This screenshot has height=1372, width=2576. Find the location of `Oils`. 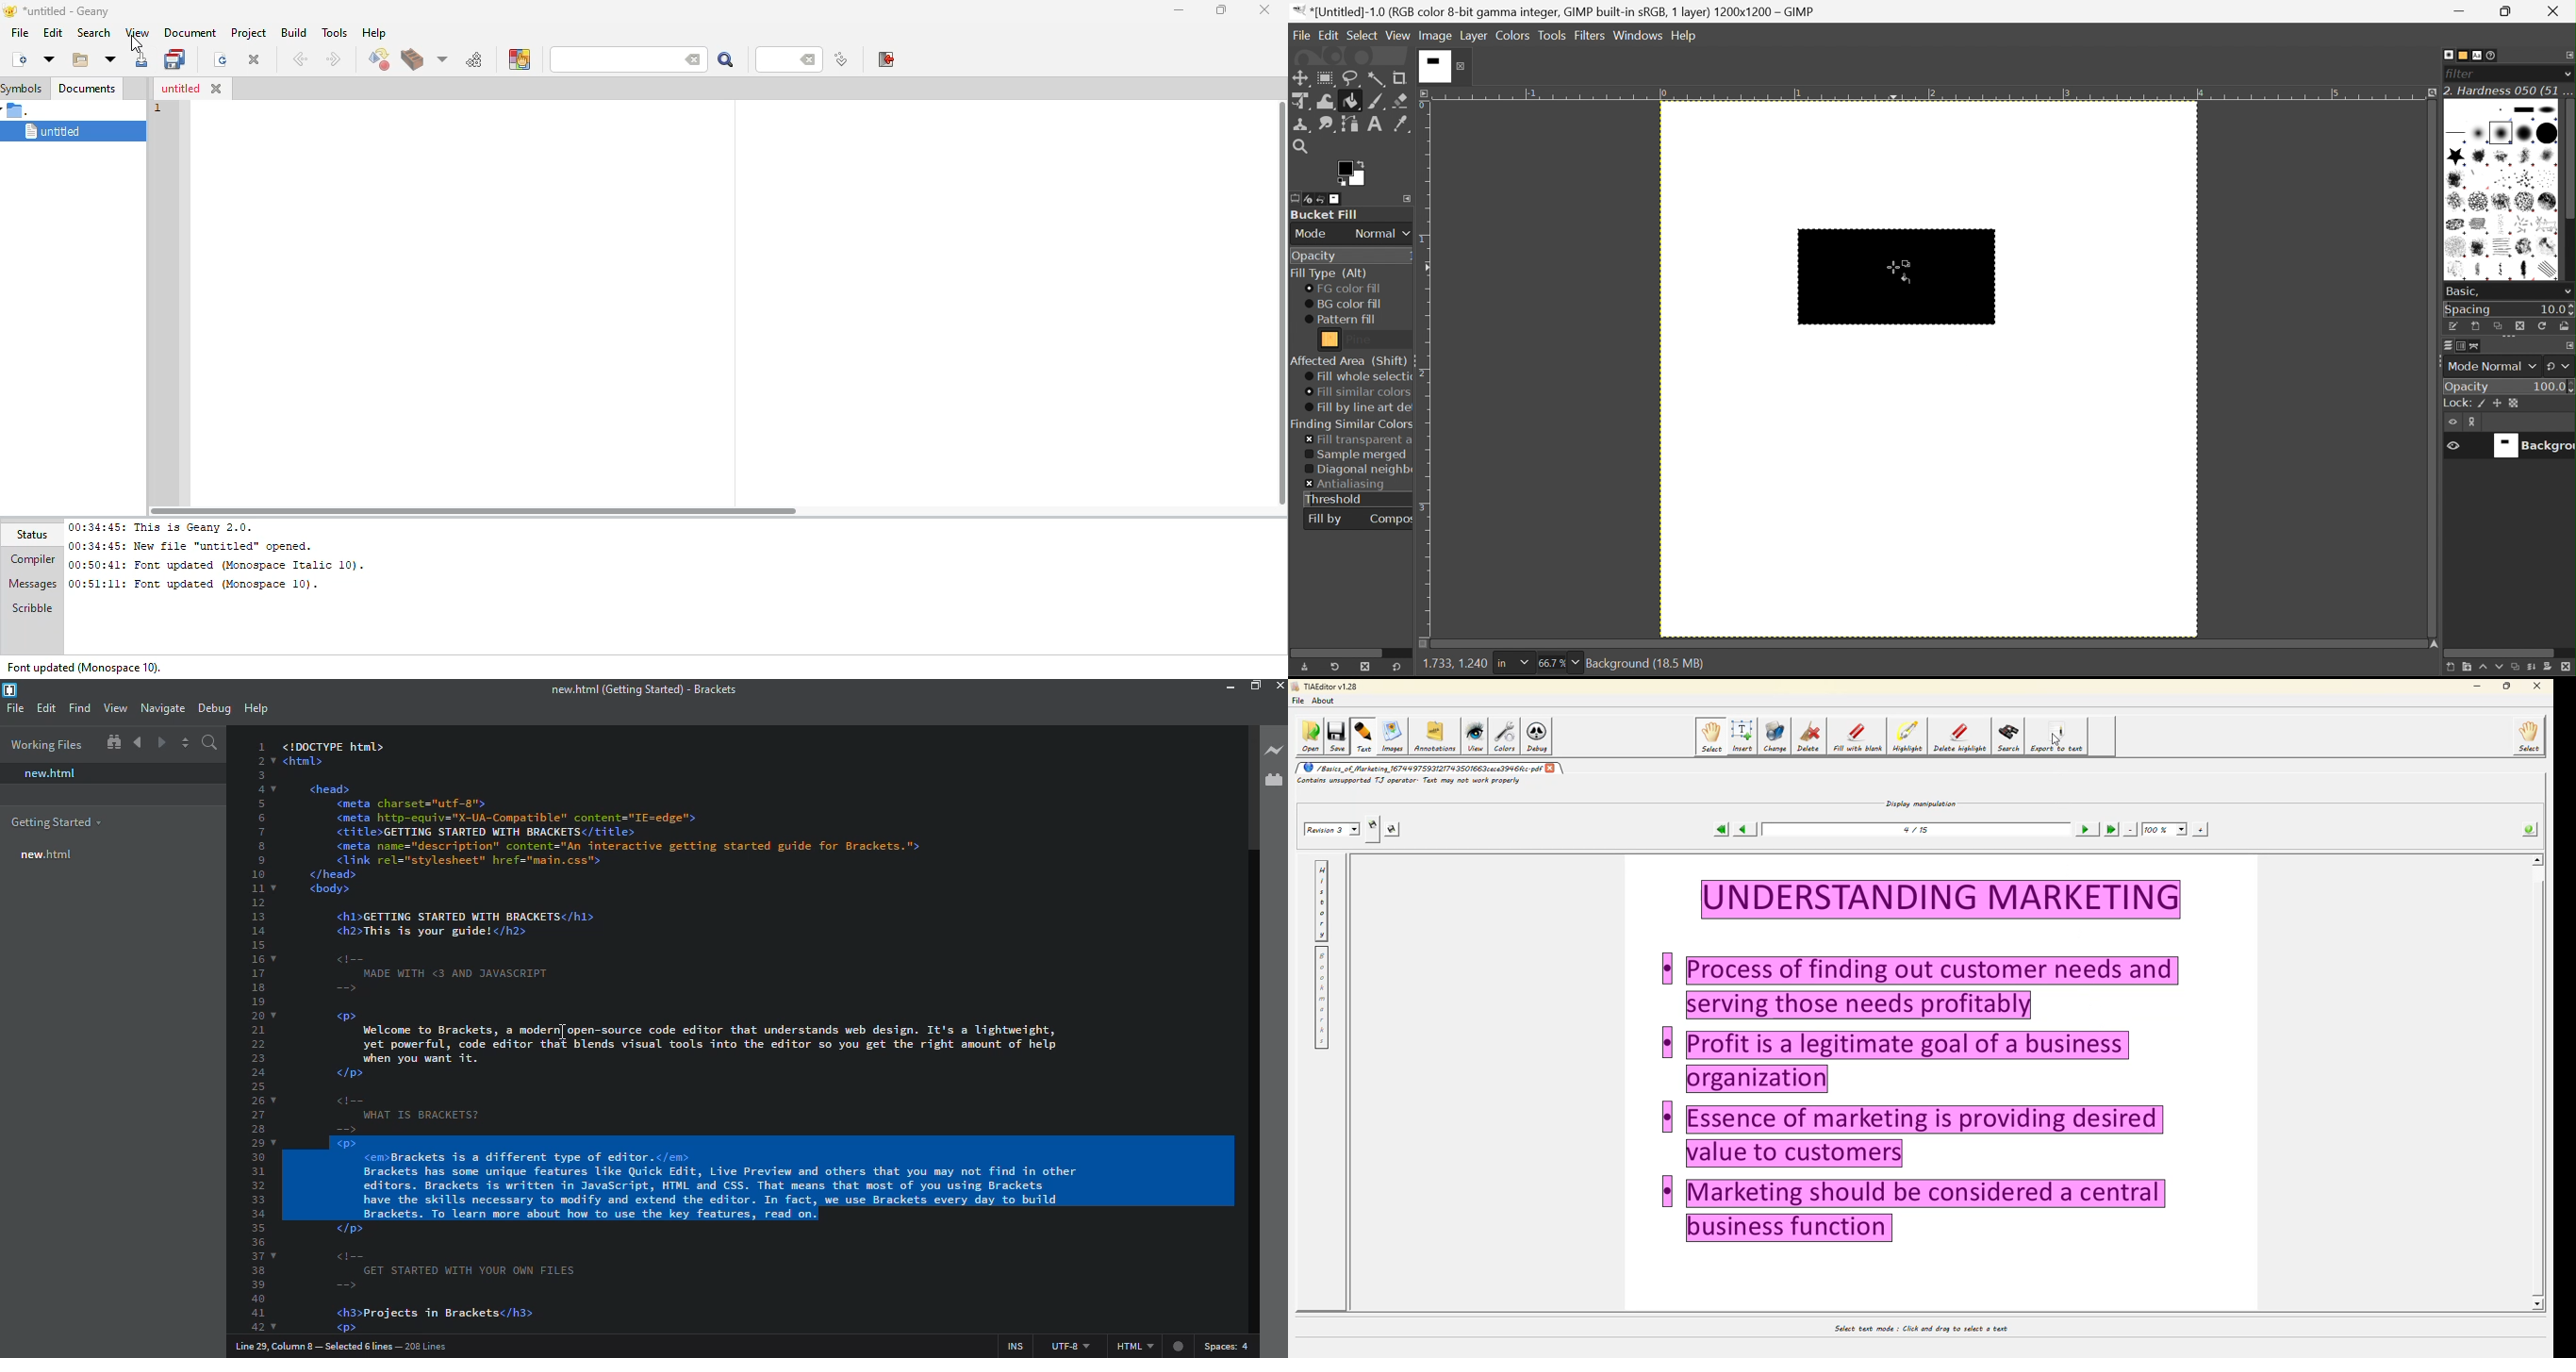

Oils is located at coordinates (2457, 271).